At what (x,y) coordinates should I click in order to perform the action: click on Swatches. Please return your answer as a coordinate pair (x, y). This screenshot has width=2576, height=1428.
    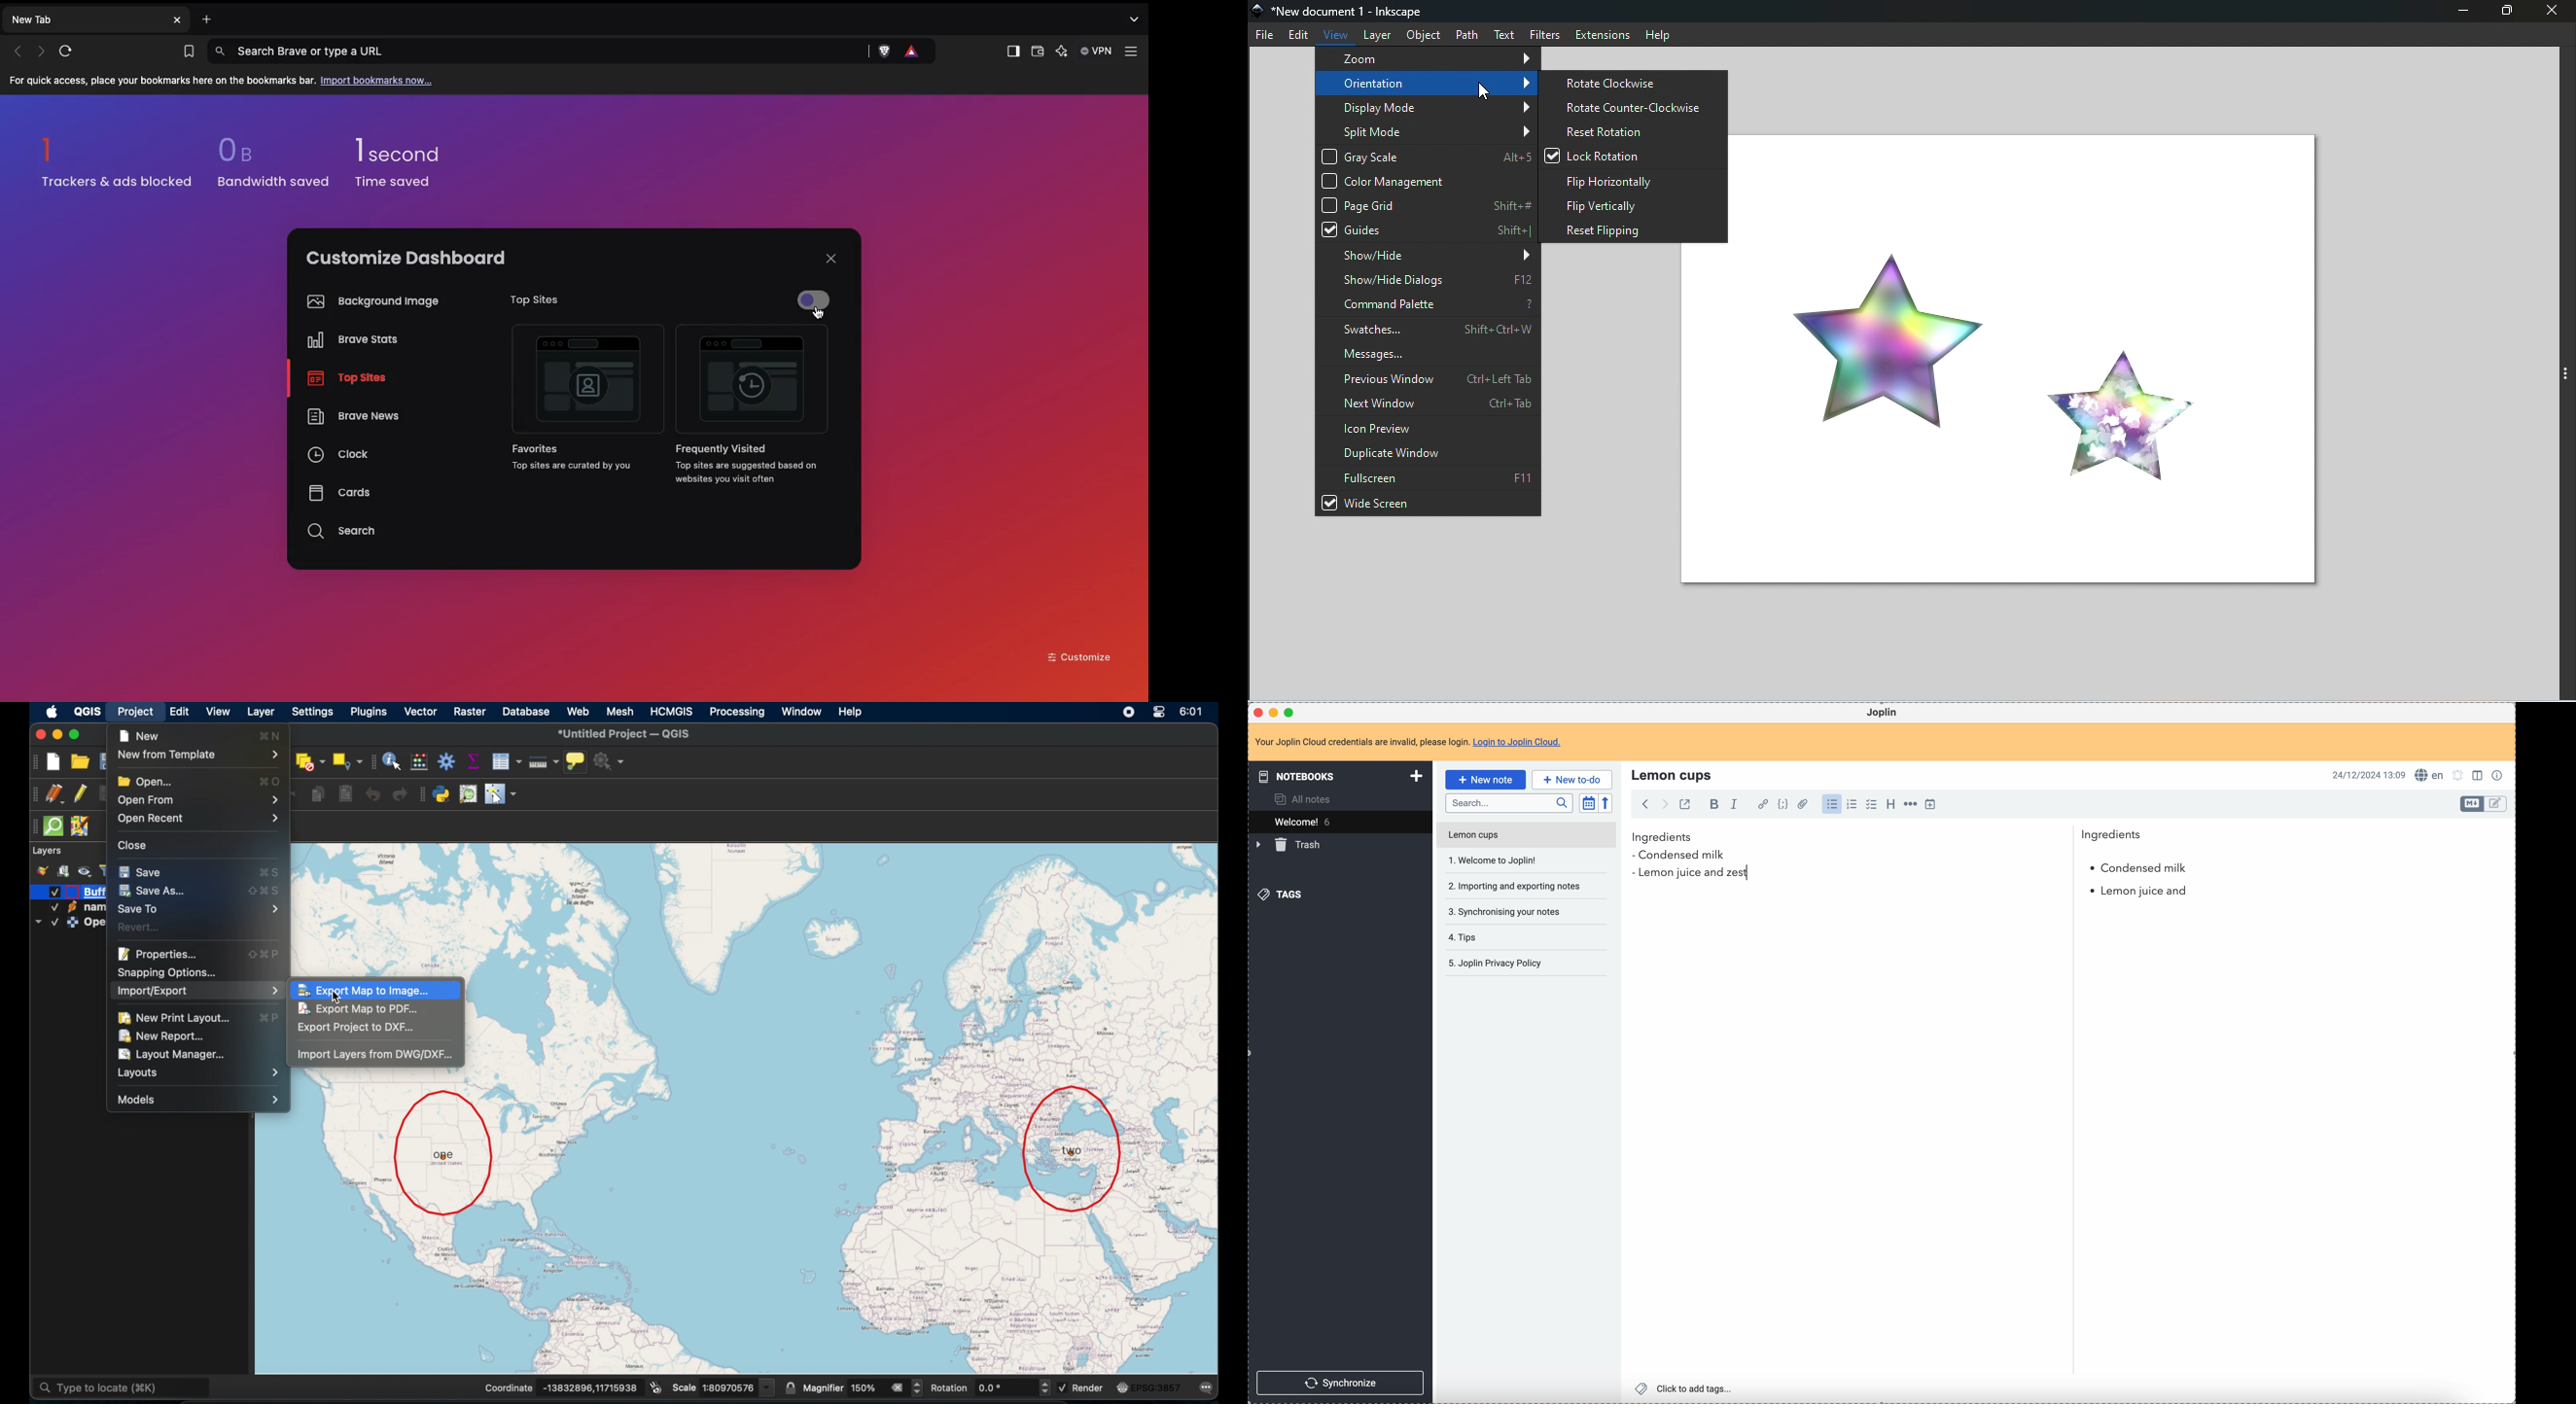
    Looking at the image, I should click on (1429, 328).